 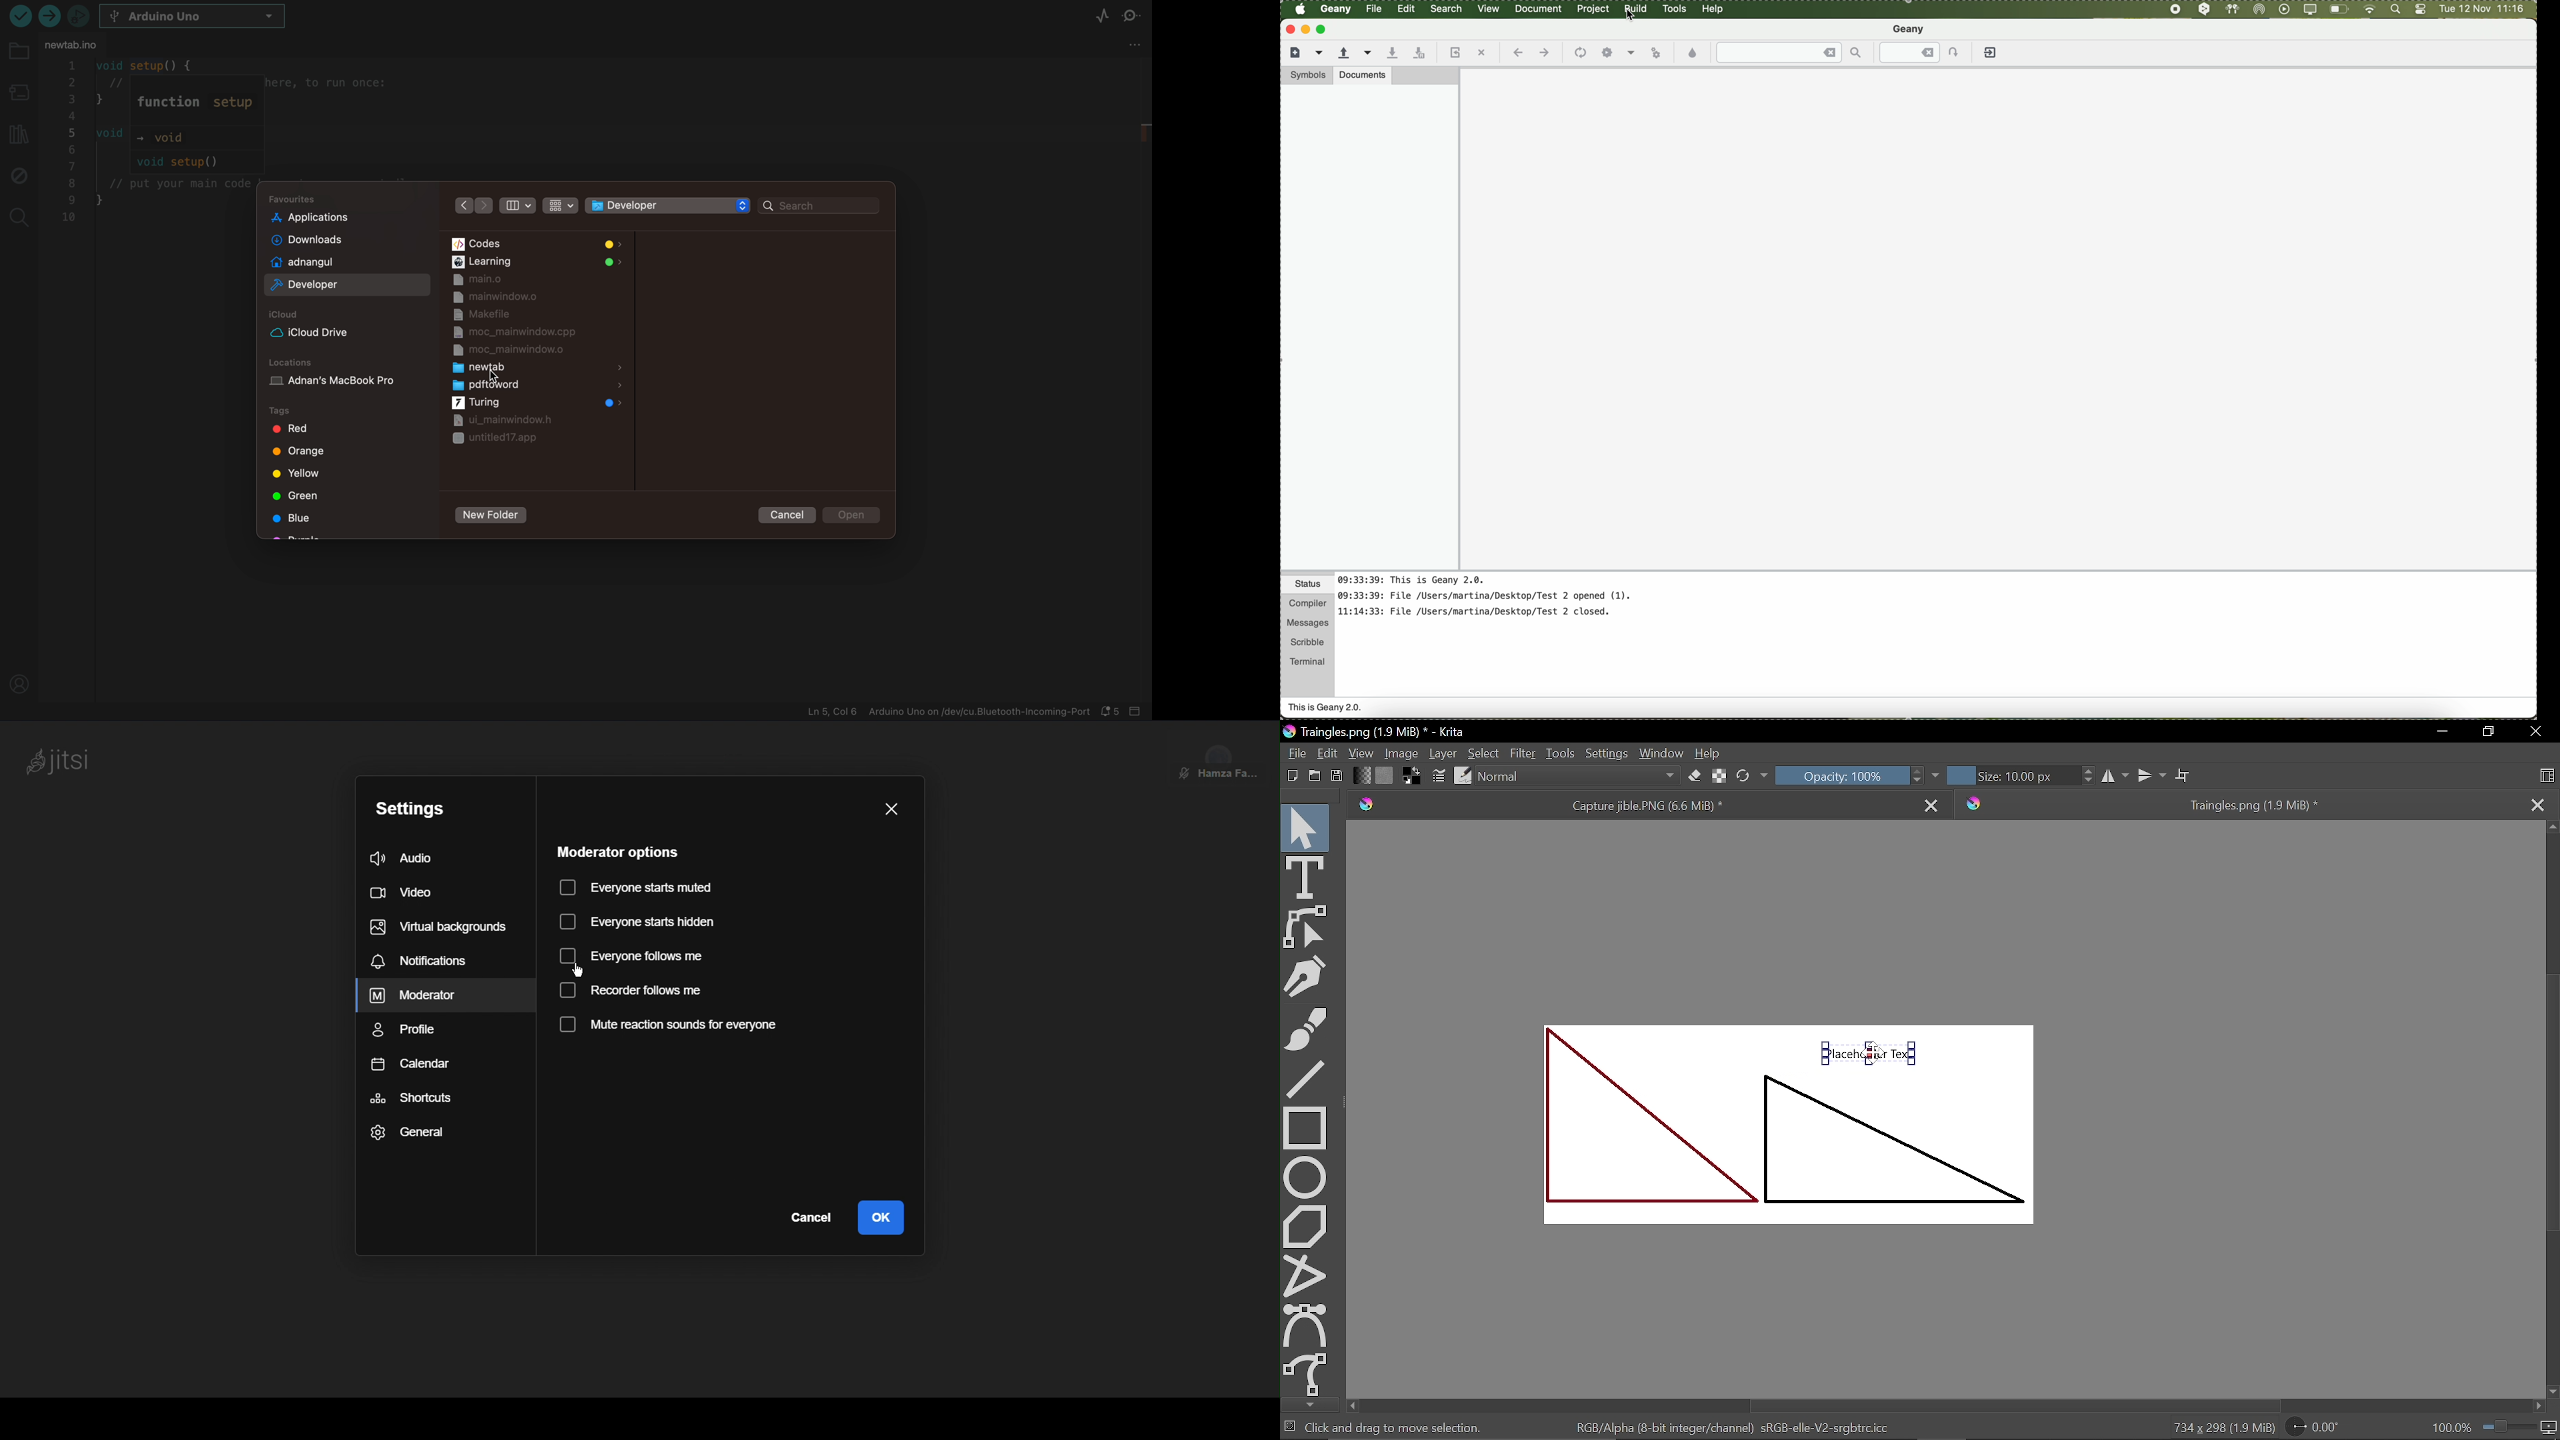 What do you see at coordinates (1223, 754) in the screenshot?
I see `Participant View` at bounding box center [1223, 754].